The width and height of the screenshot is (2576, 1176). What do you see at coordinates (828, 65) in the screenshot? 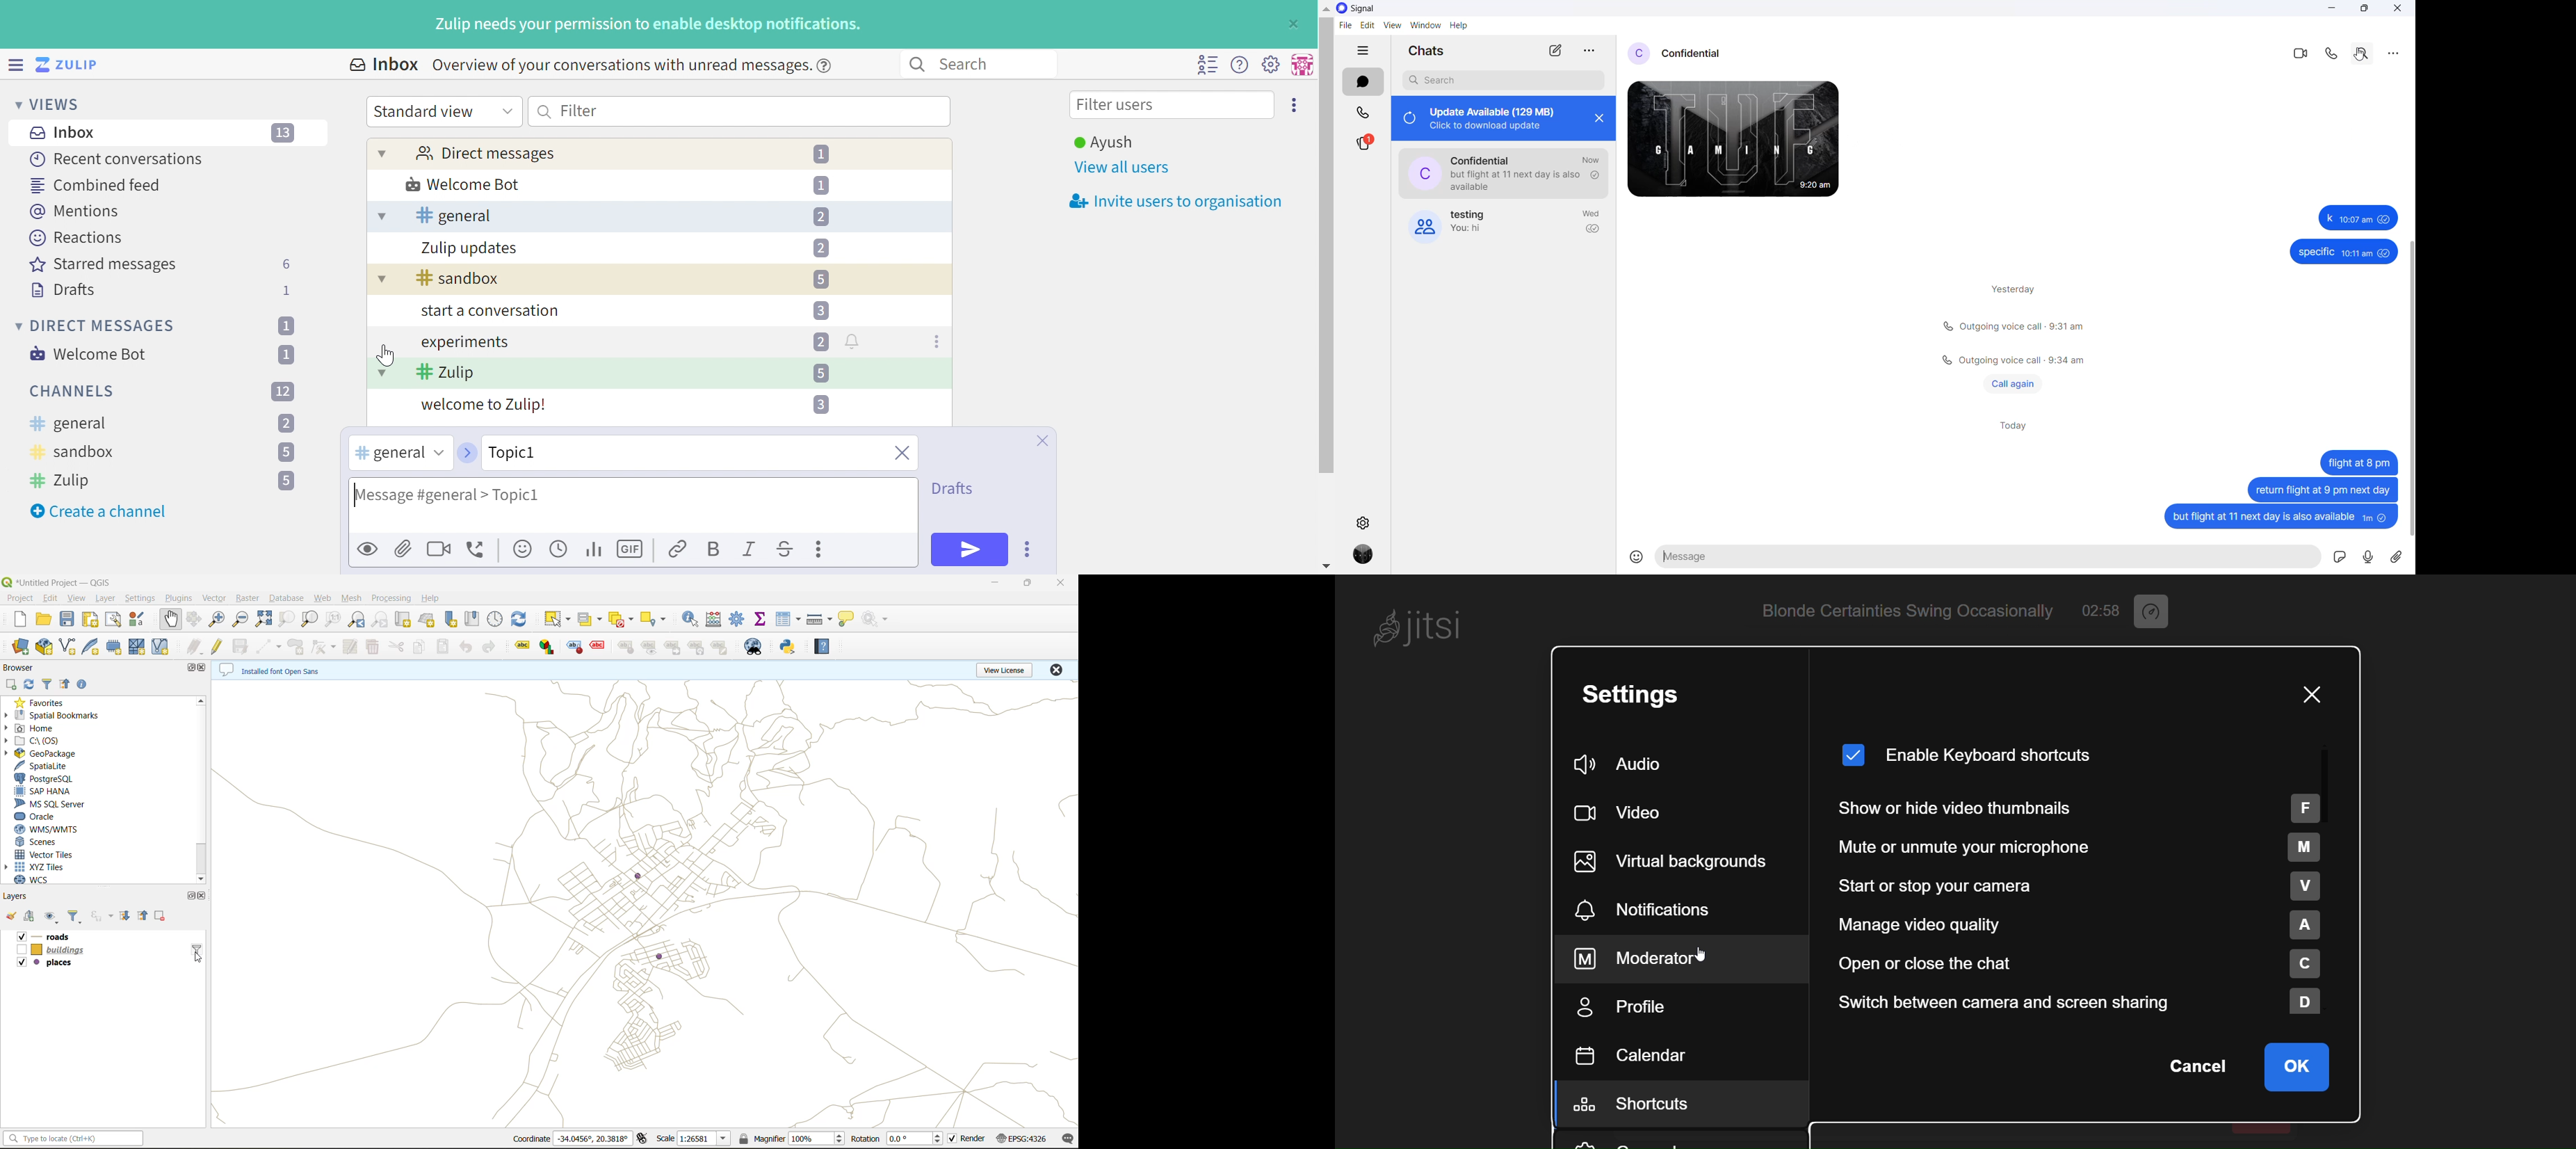
I see `Help Center` at bounding box center [828, 65].